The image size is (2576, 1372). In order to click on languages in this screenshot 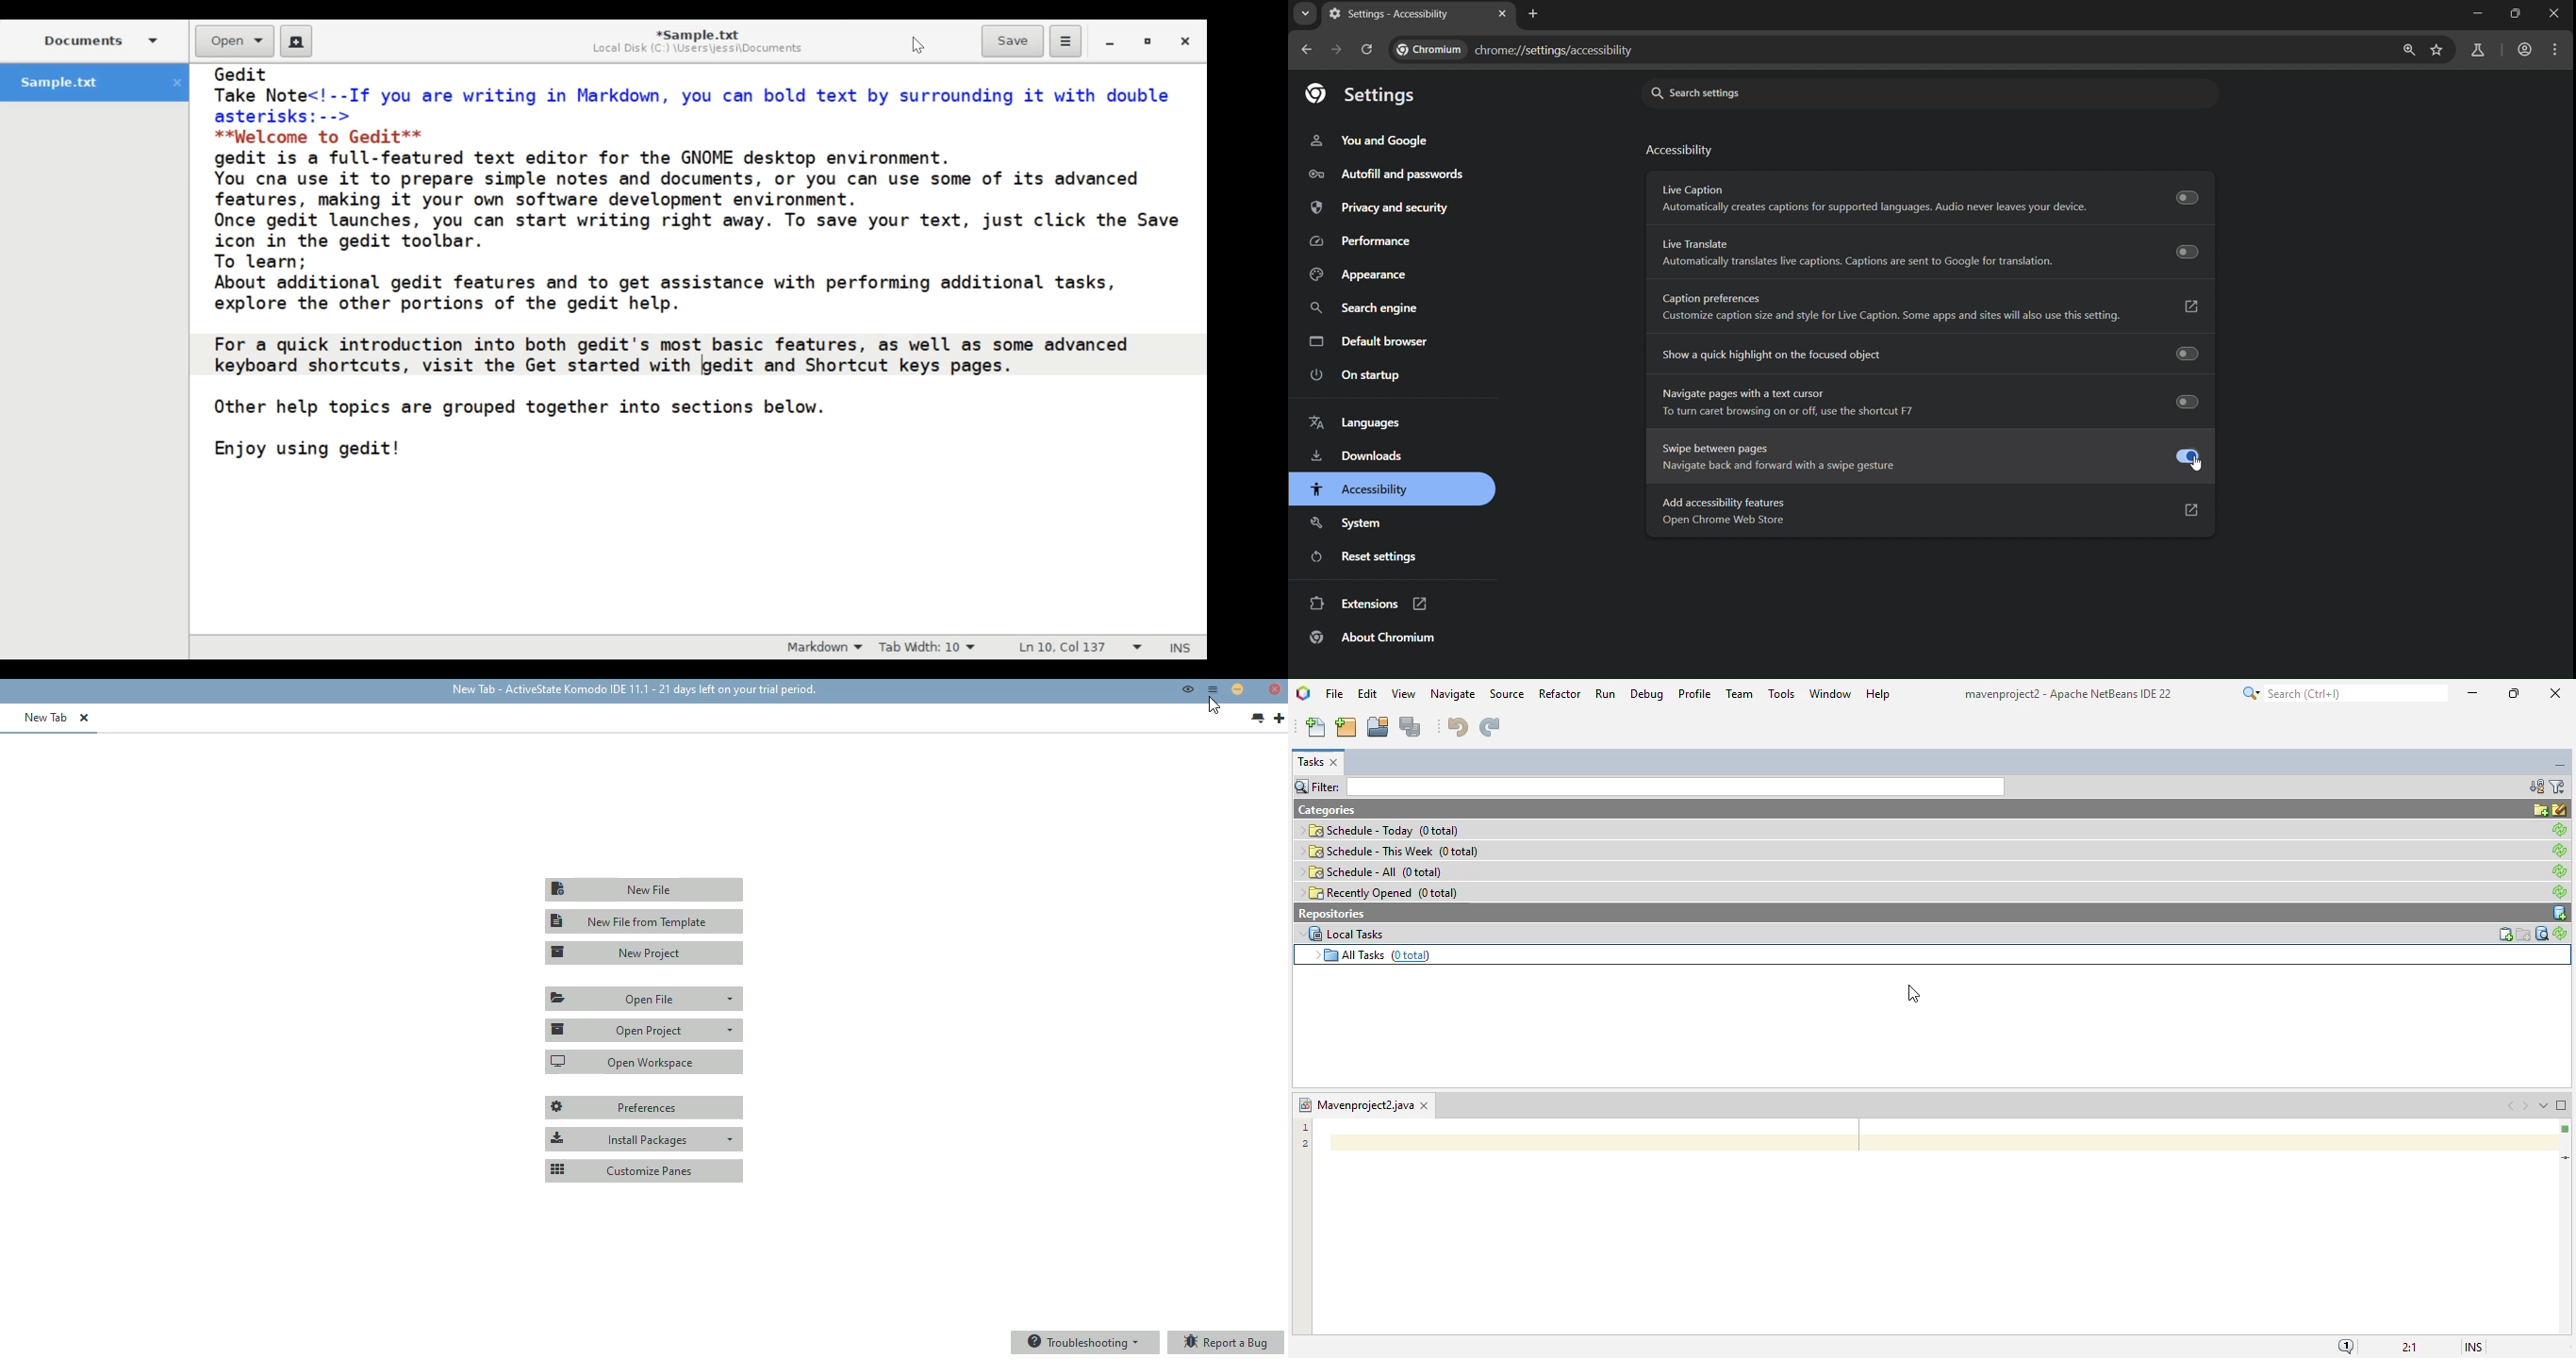, I will do `click(1358, 423)`.